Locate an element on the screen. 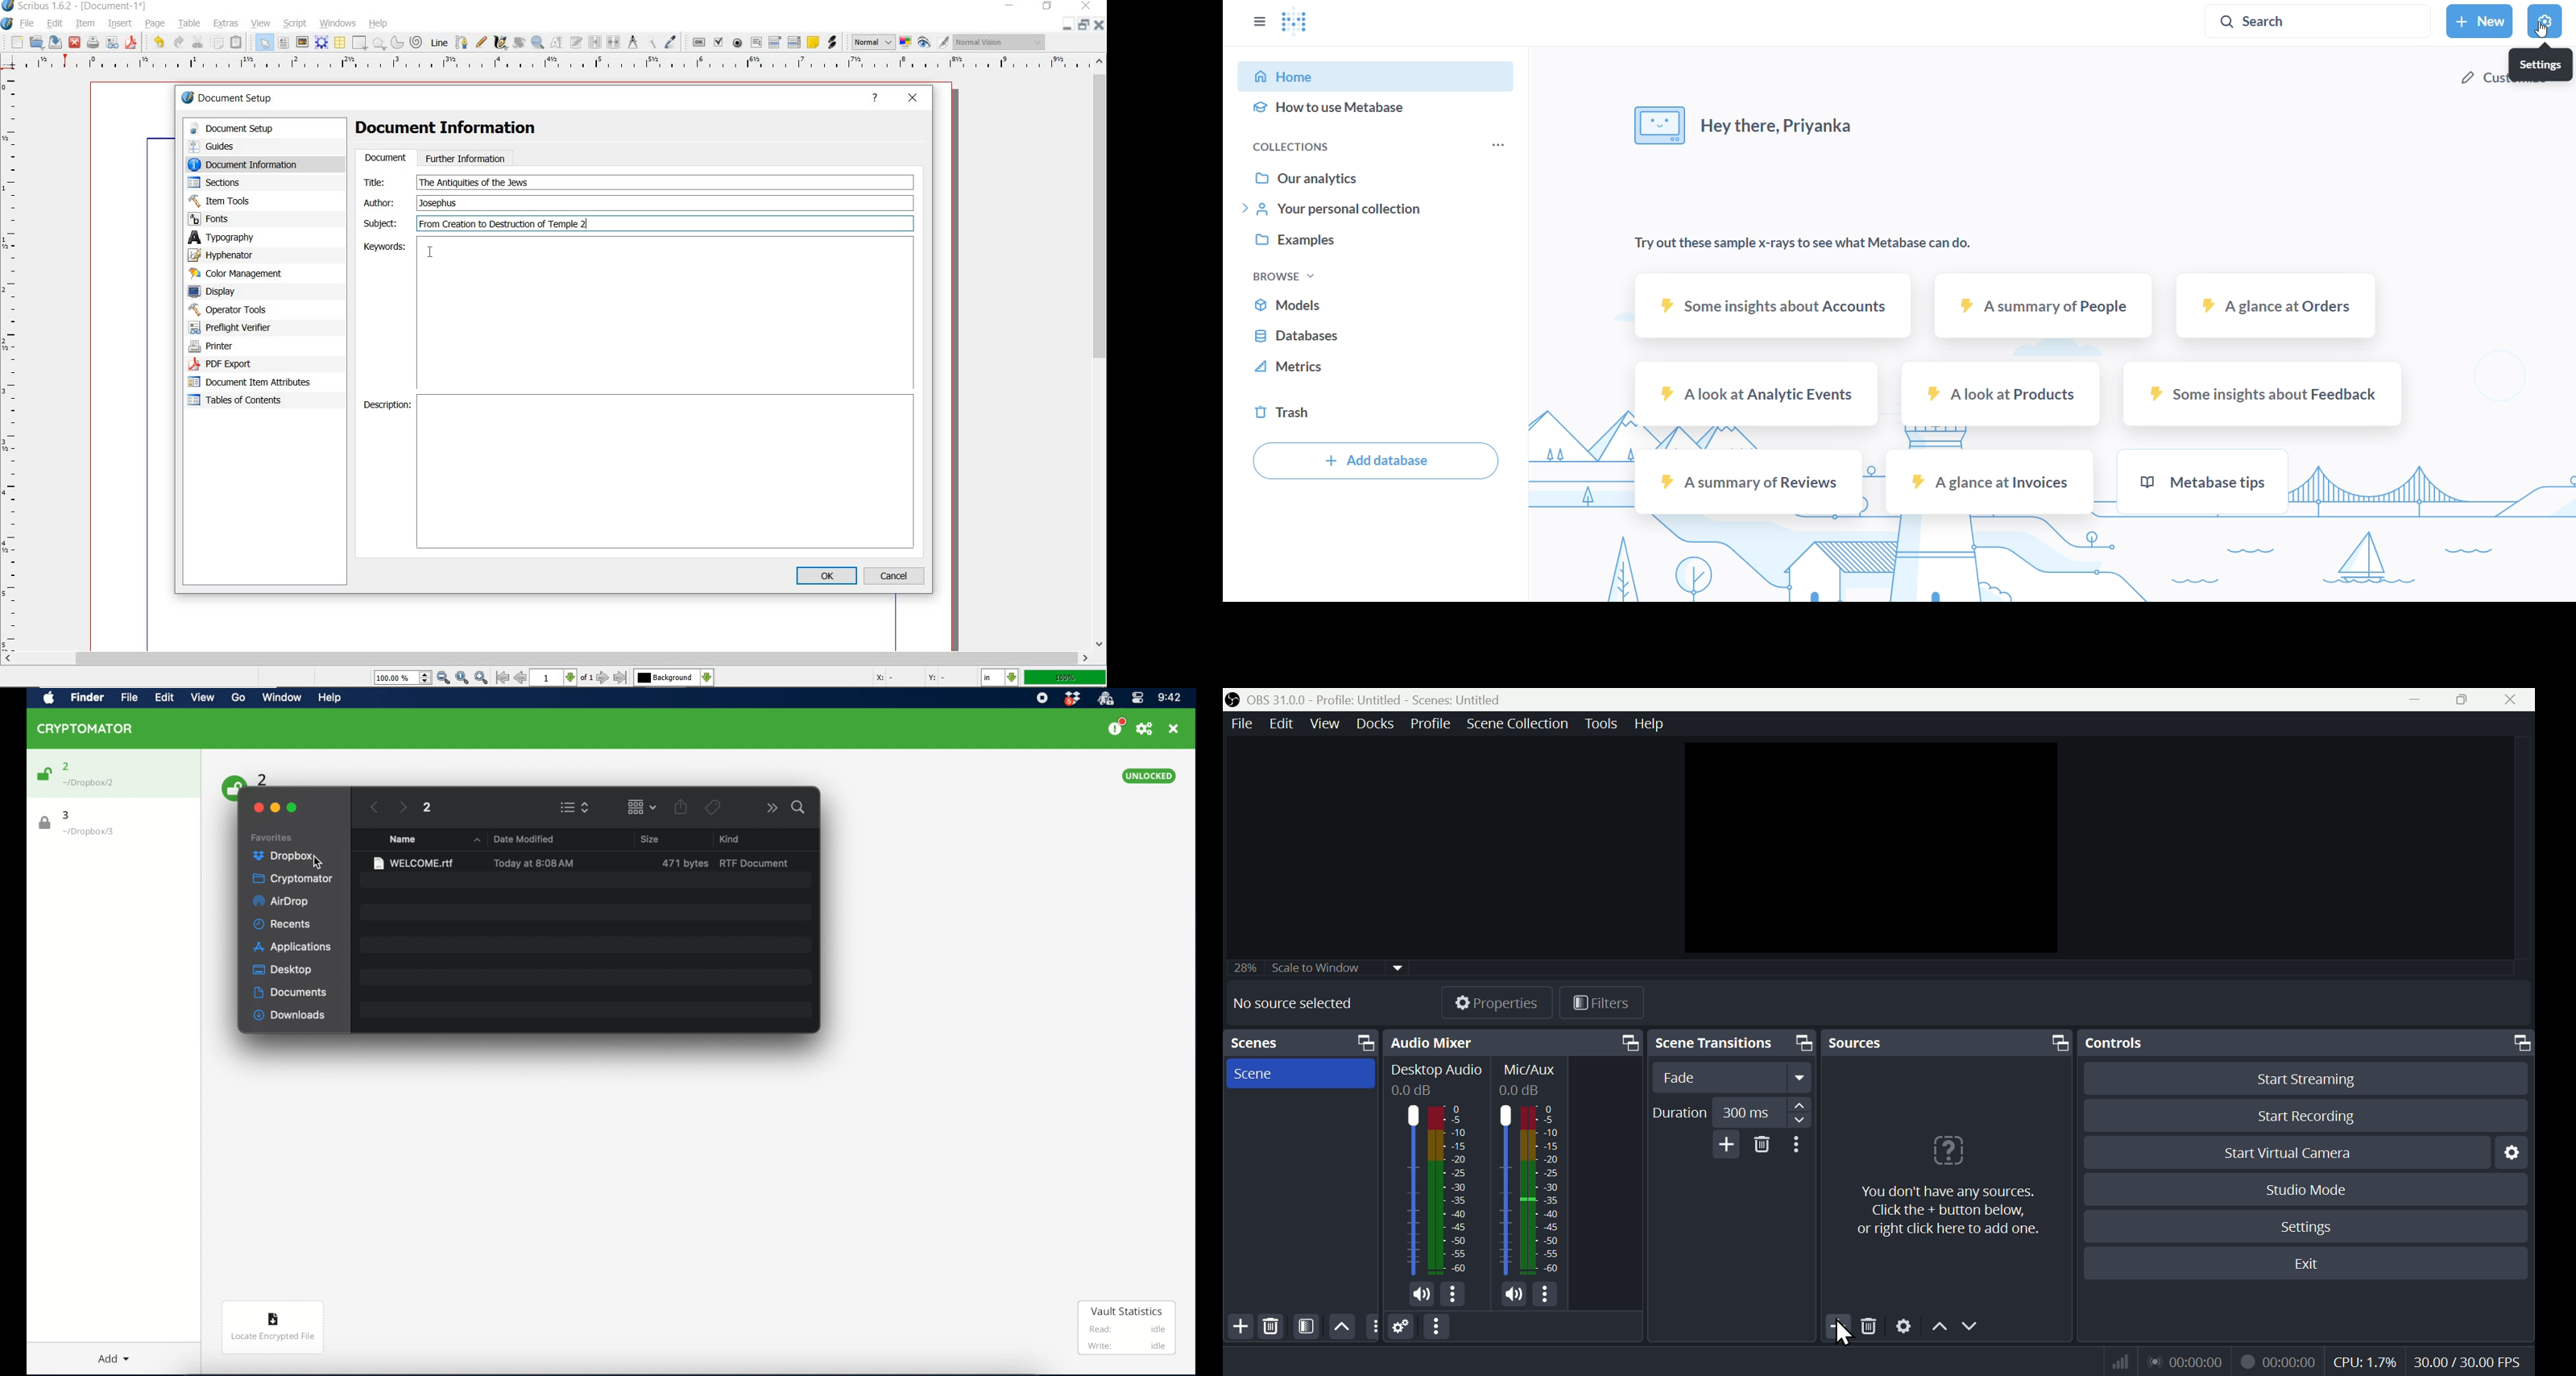 The image size is (2576, 1400). copy is located at coordinates (217, 42).